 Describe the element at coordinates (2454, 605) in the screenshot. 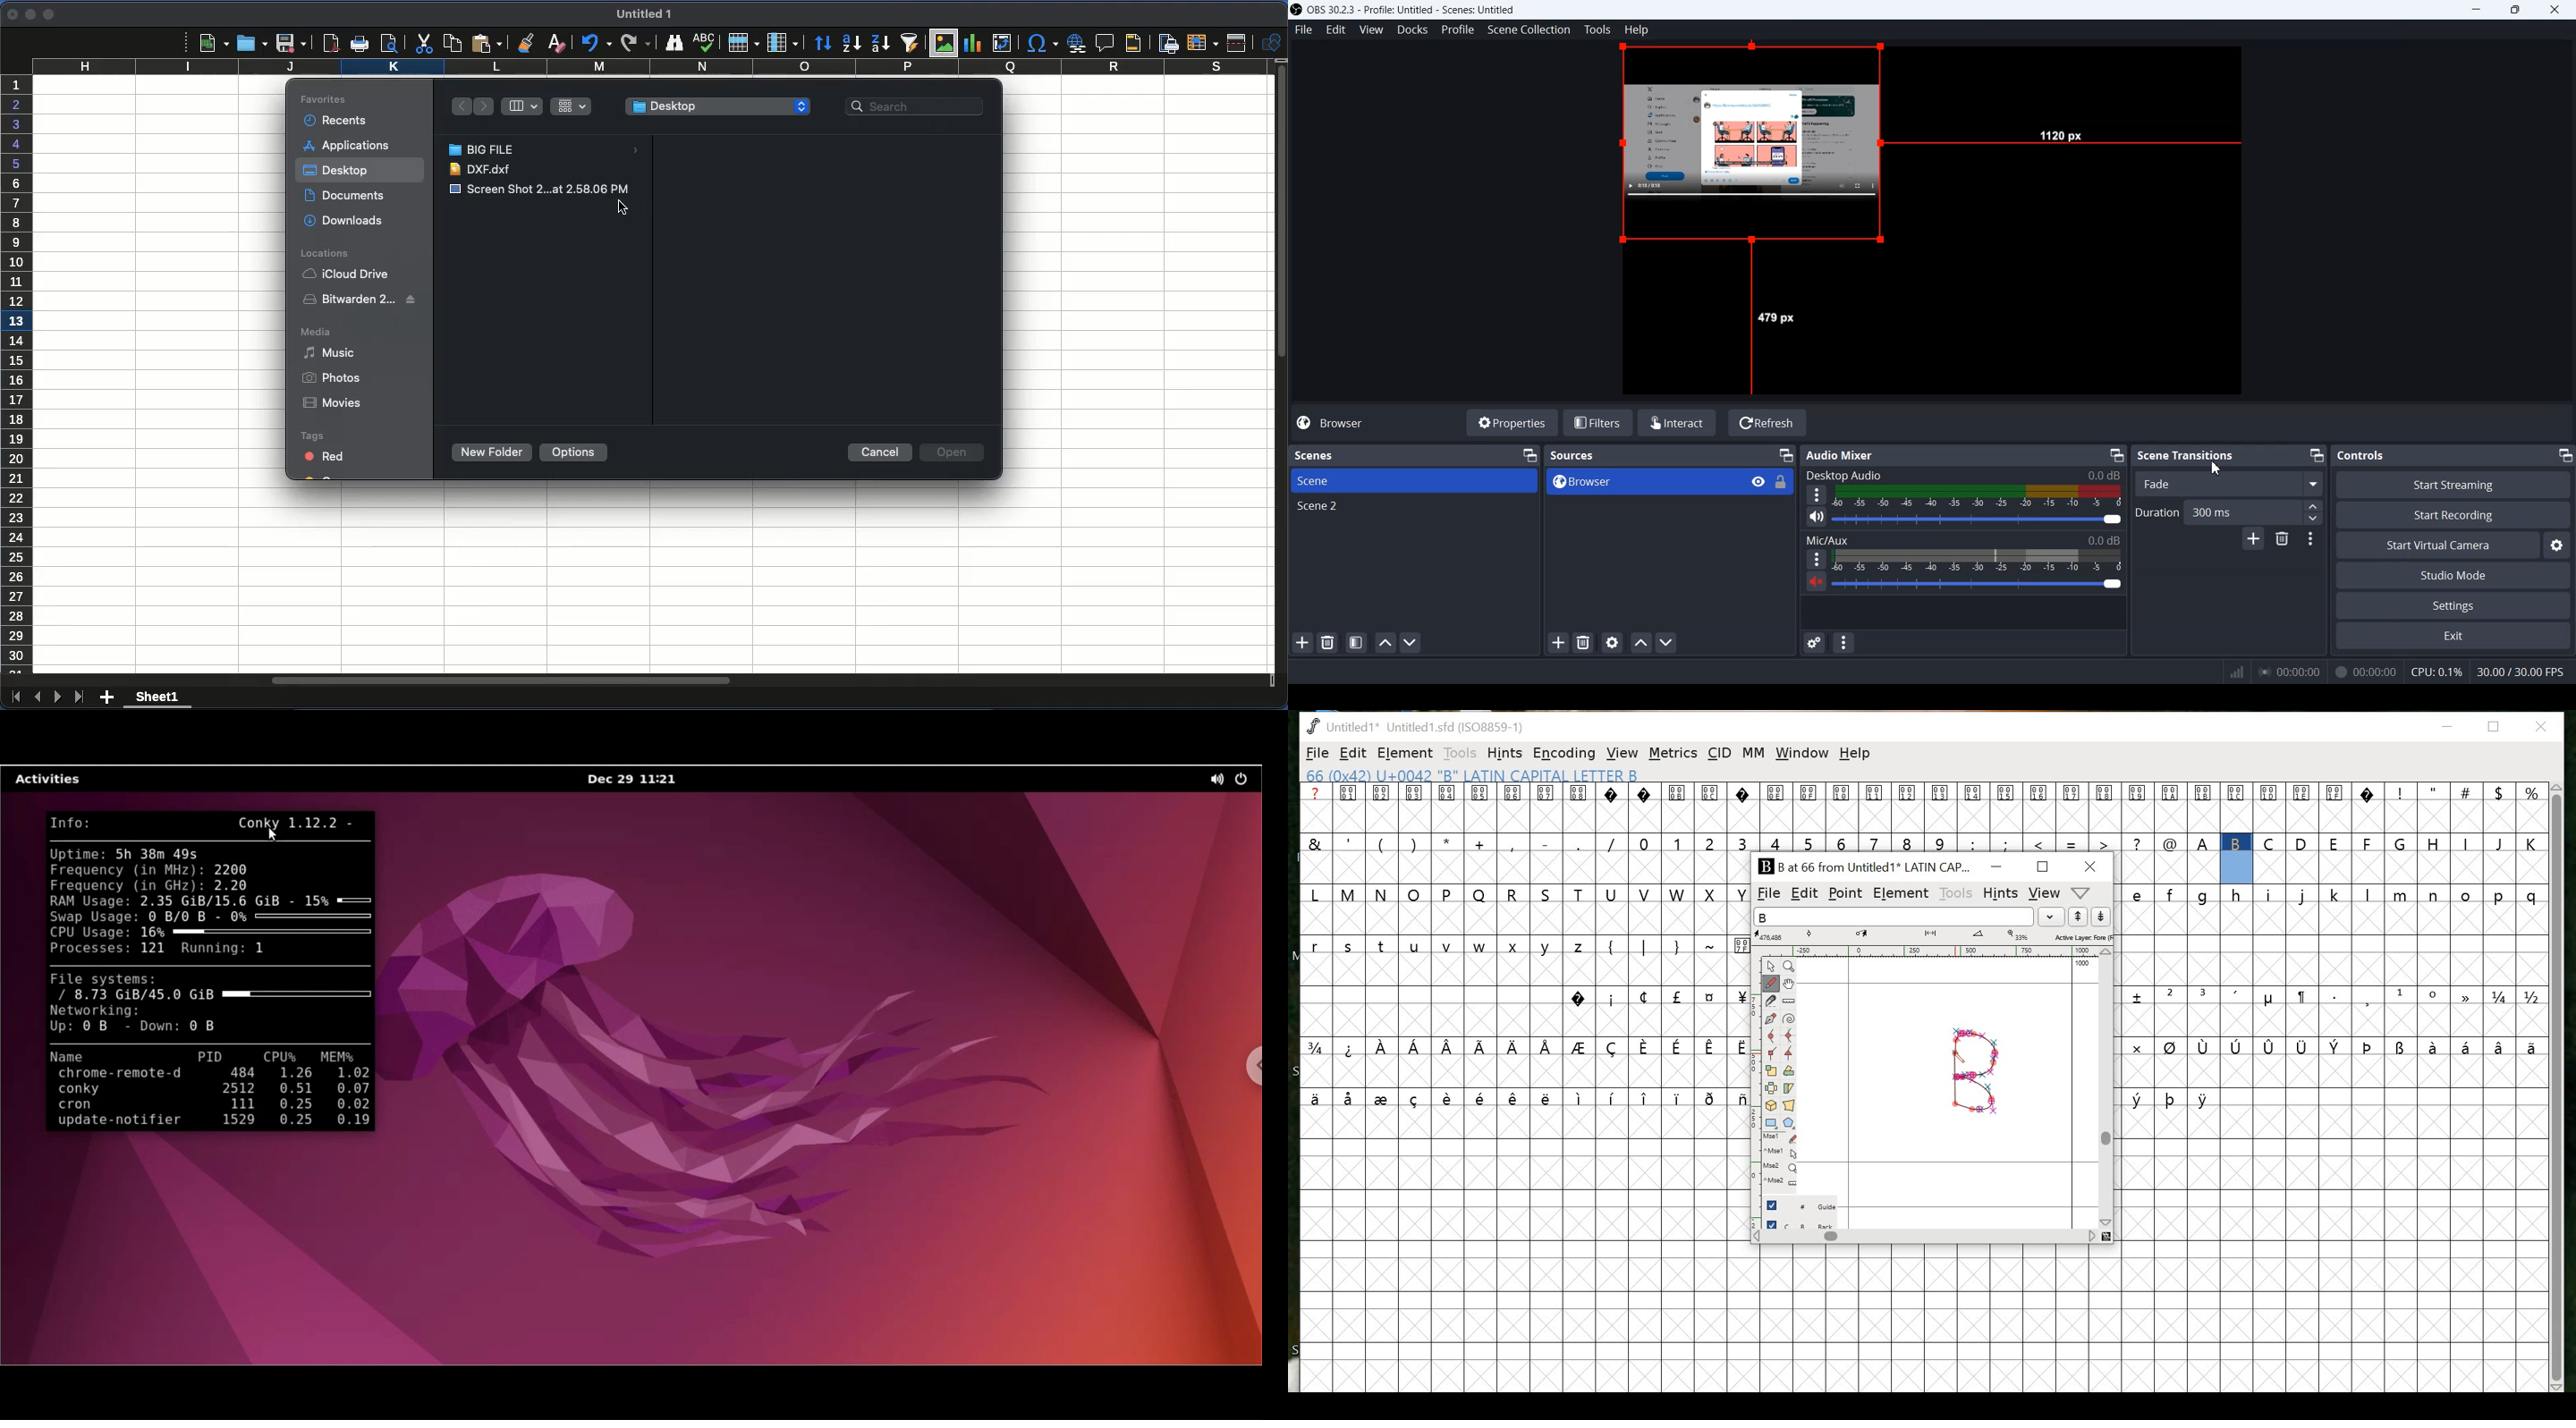

I see `Settings` at that location.